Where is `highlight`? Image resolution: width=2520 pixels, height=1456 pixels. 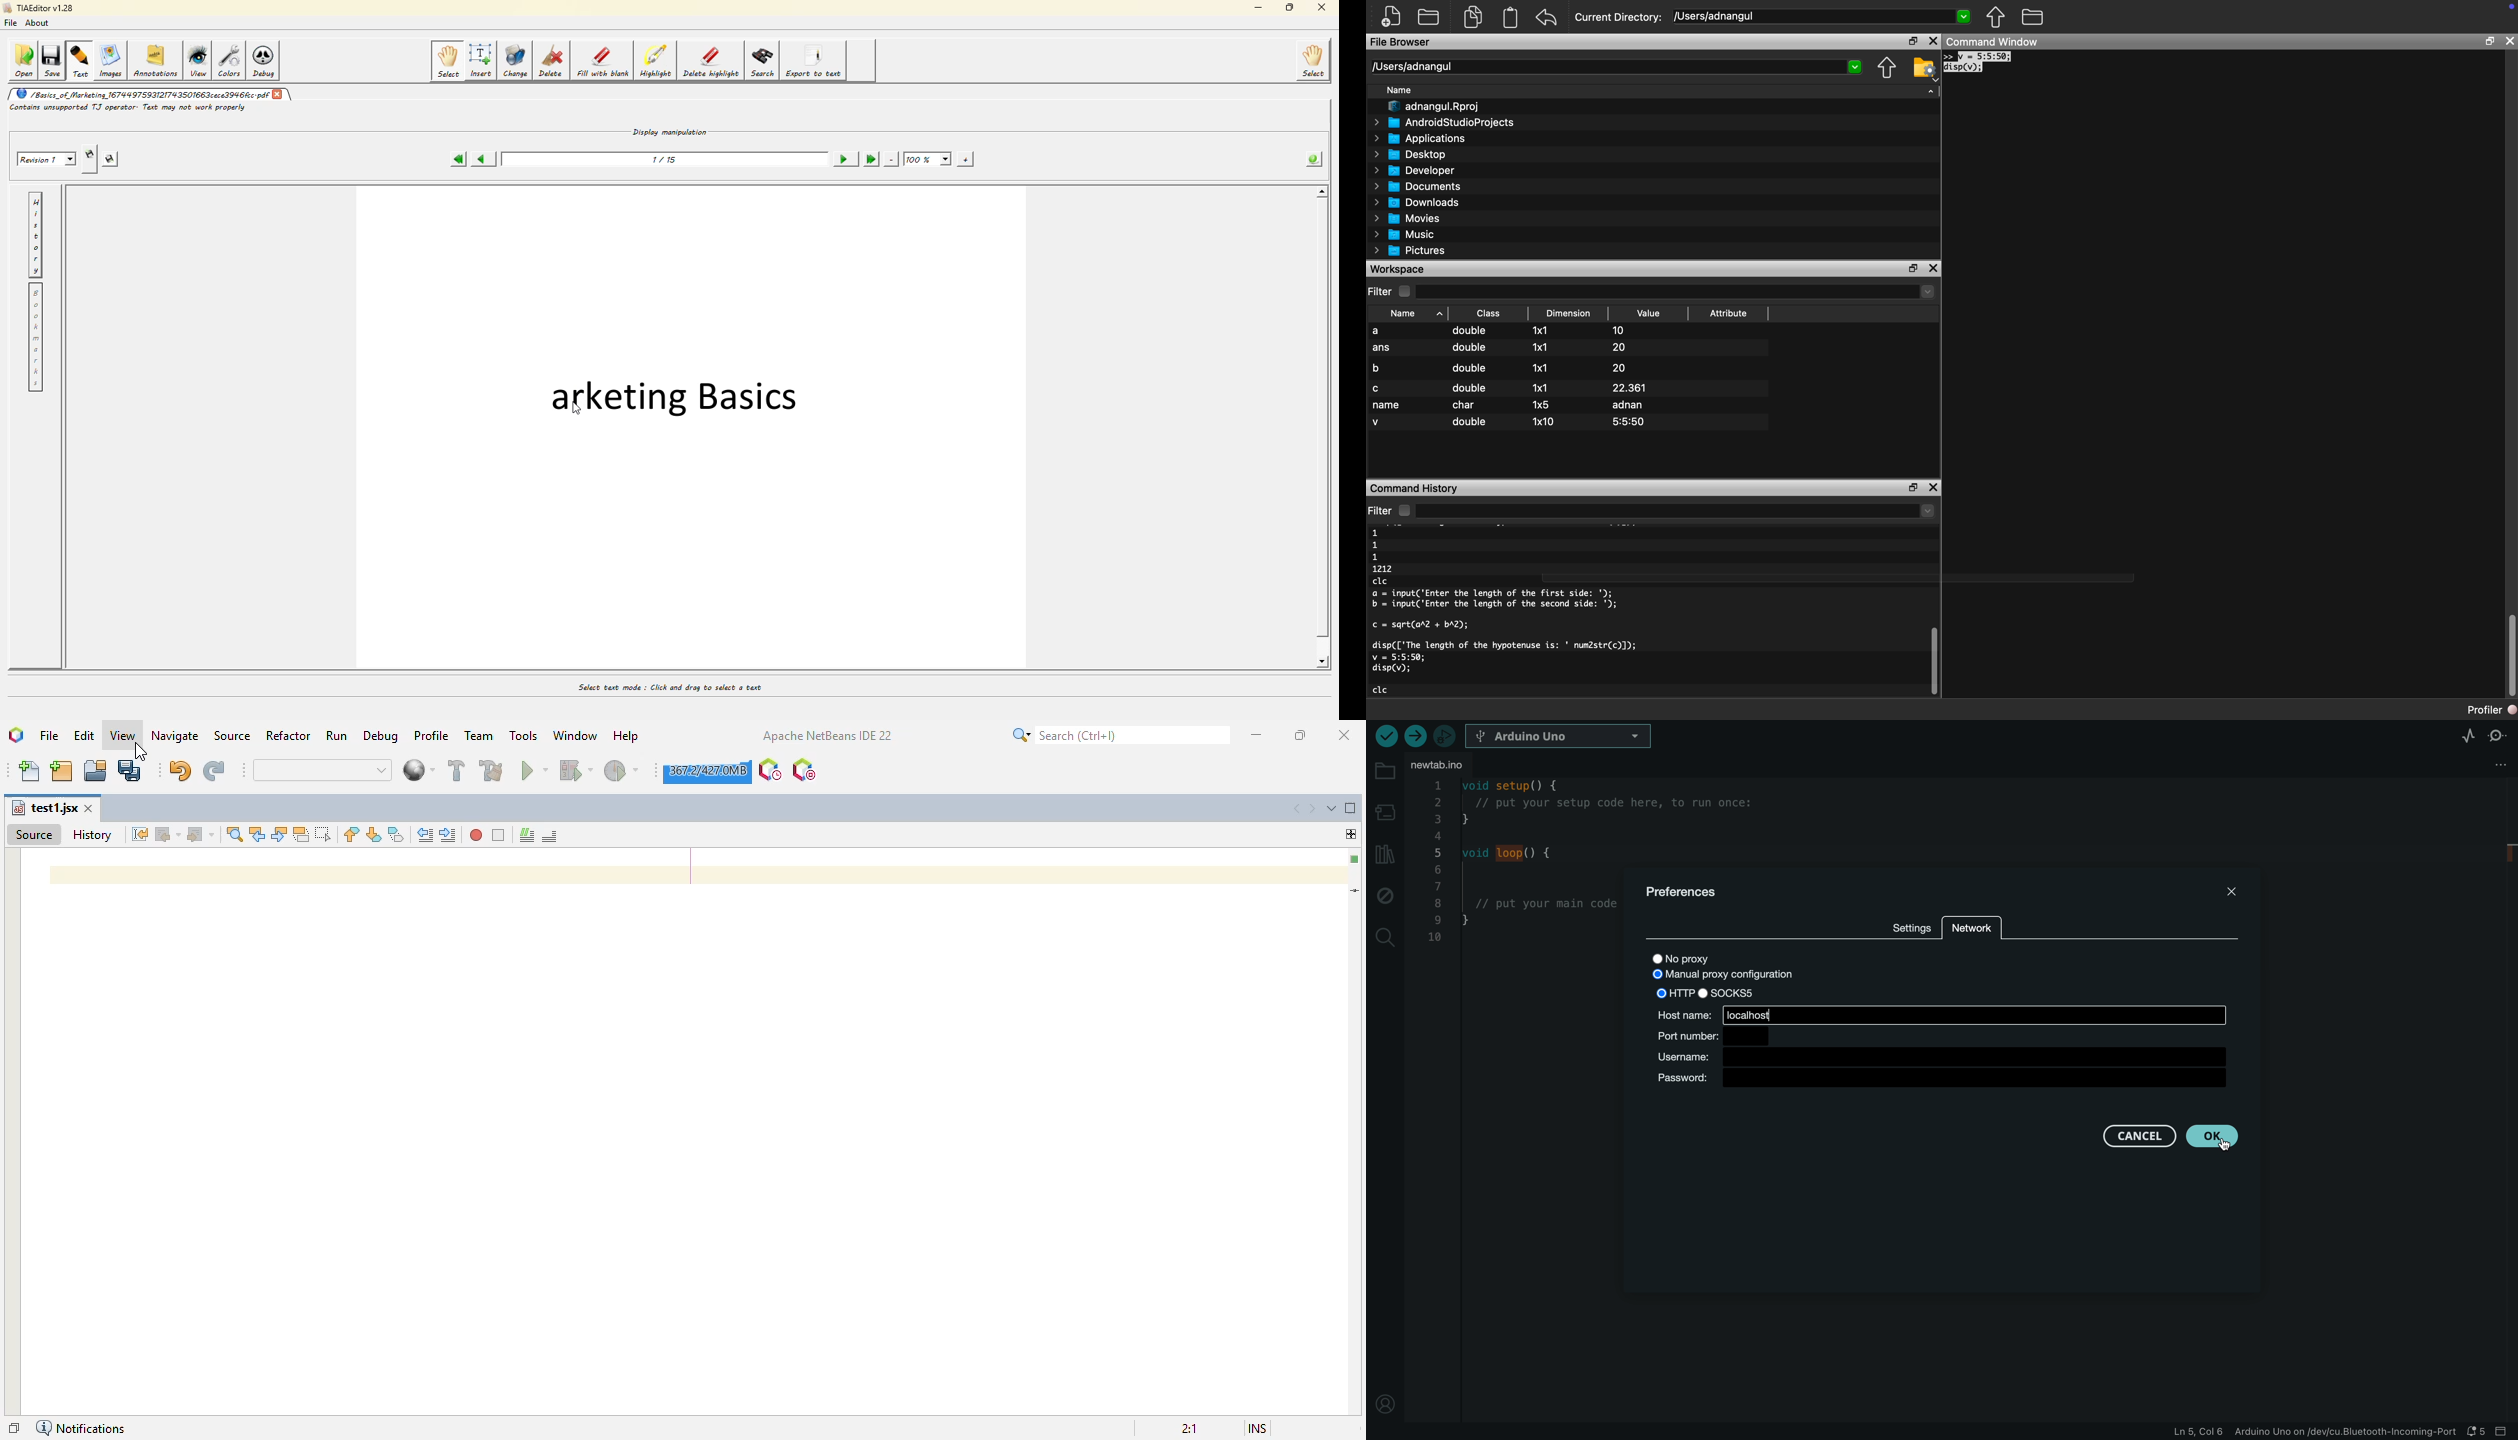 highlight is located at coordinates (656, 61).